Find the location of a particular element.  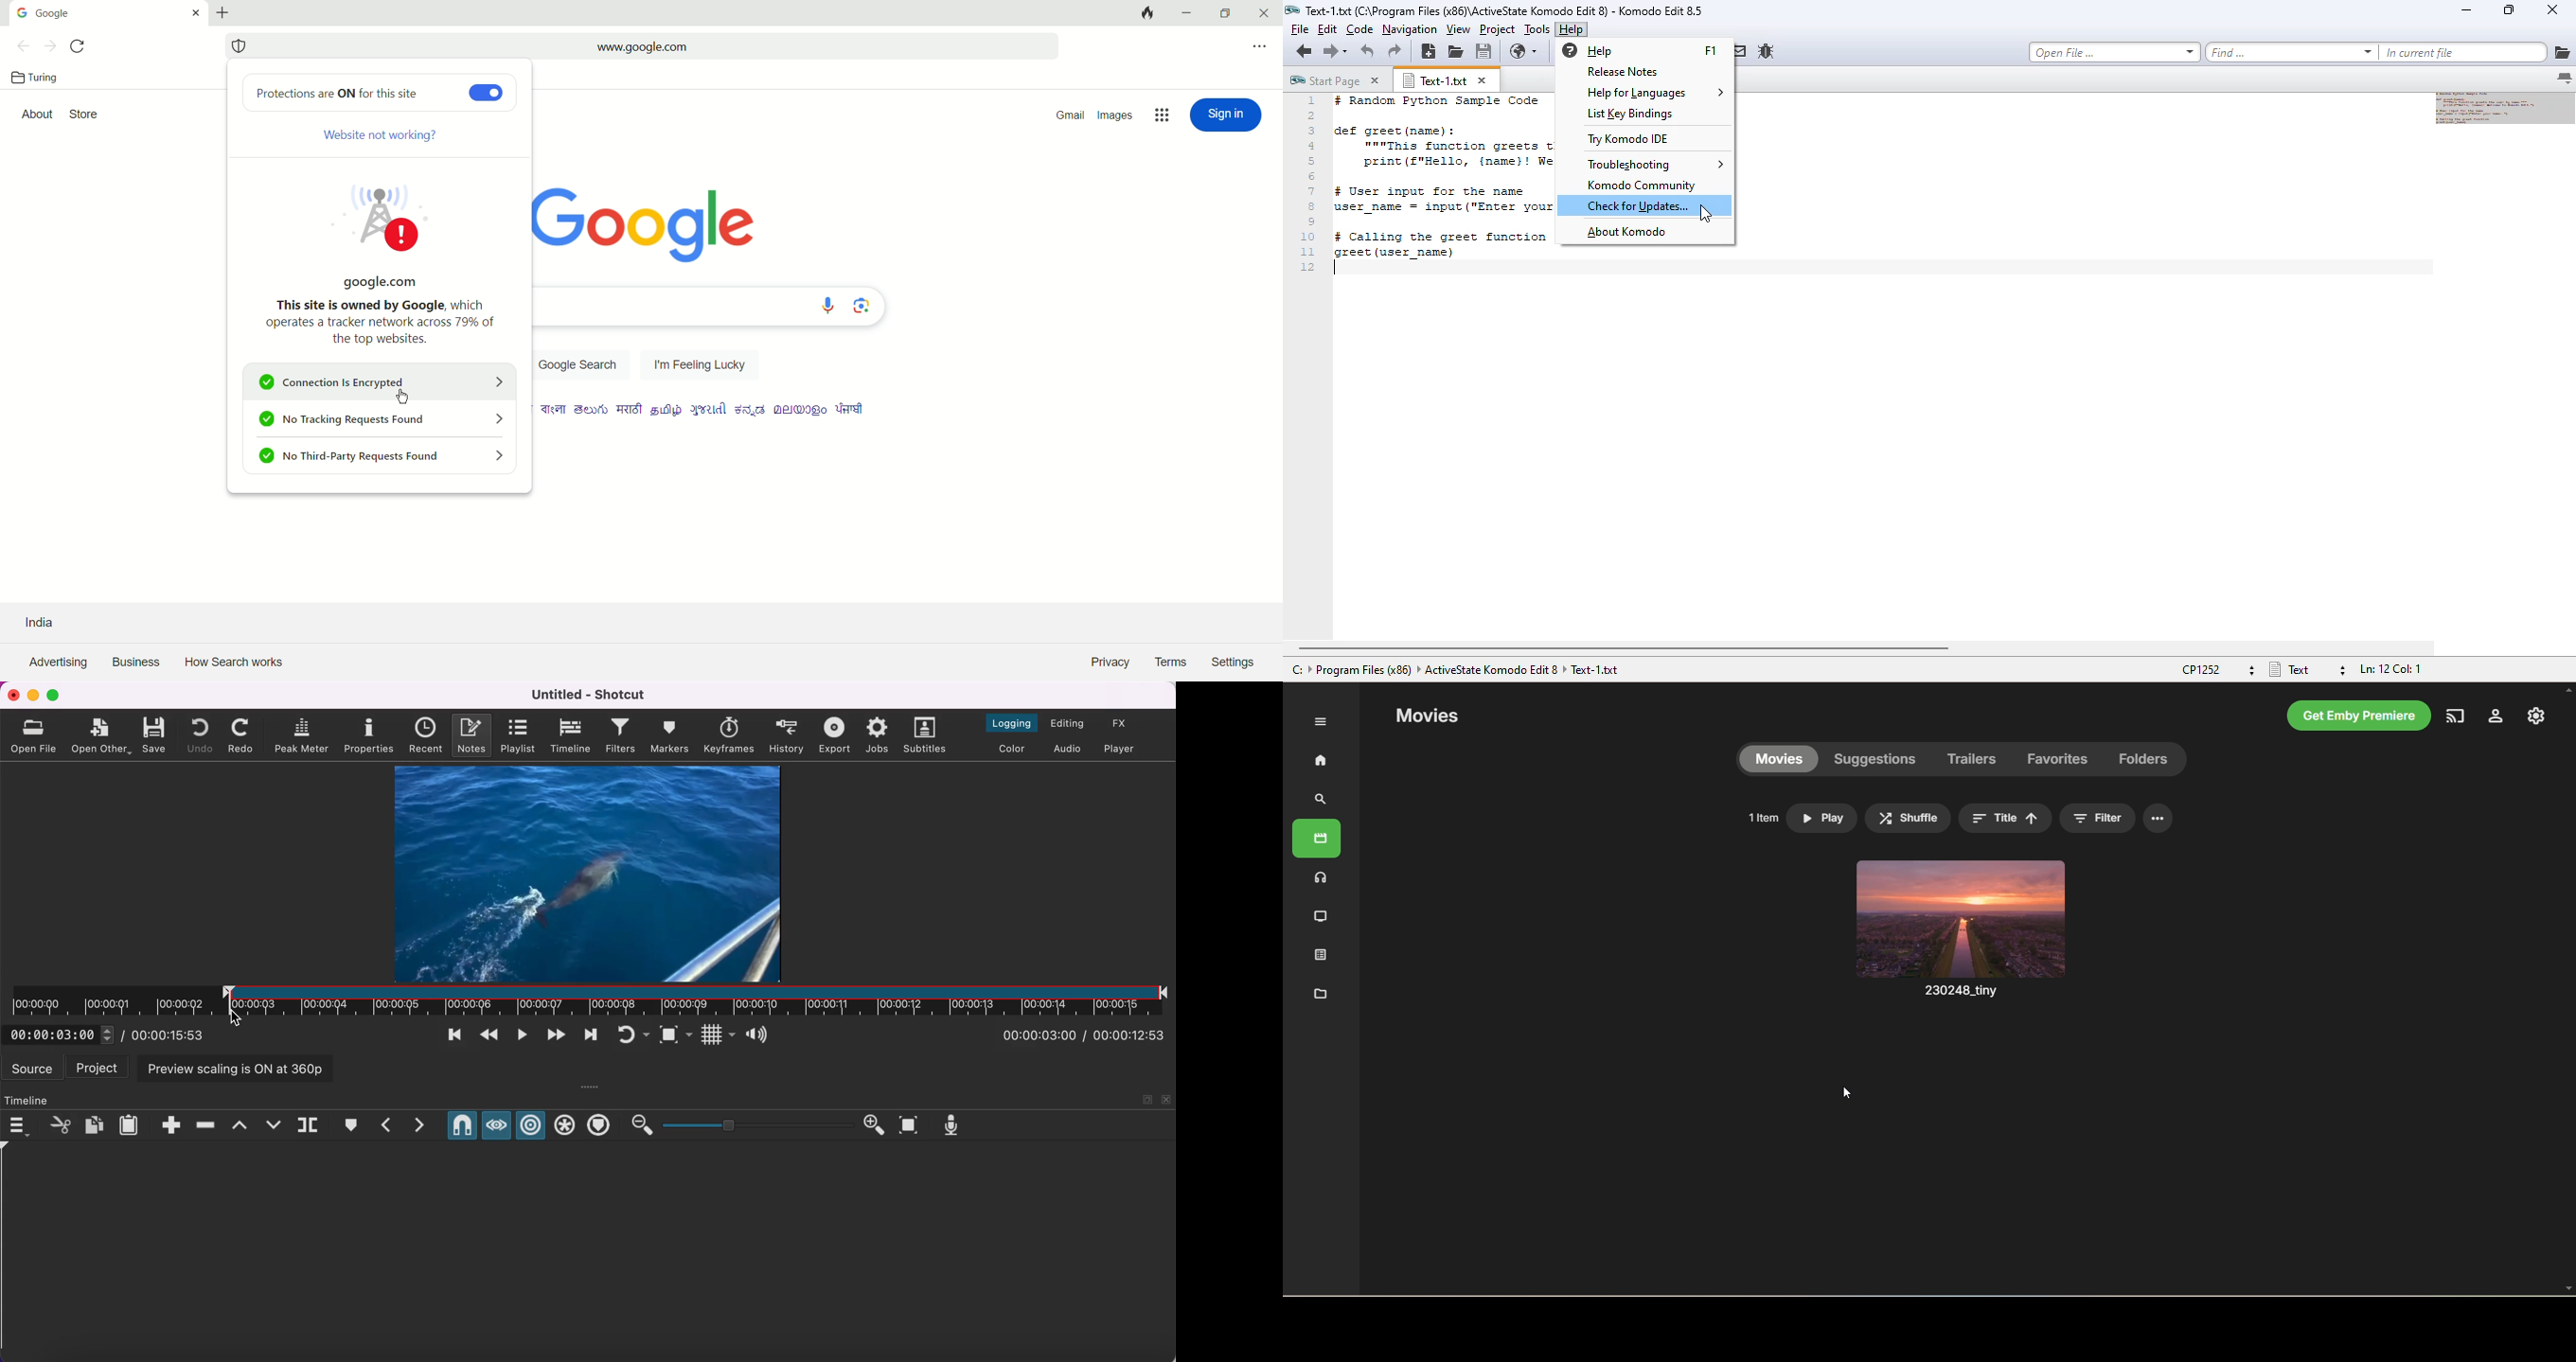

cursor is located at coordinates (244, 1021).